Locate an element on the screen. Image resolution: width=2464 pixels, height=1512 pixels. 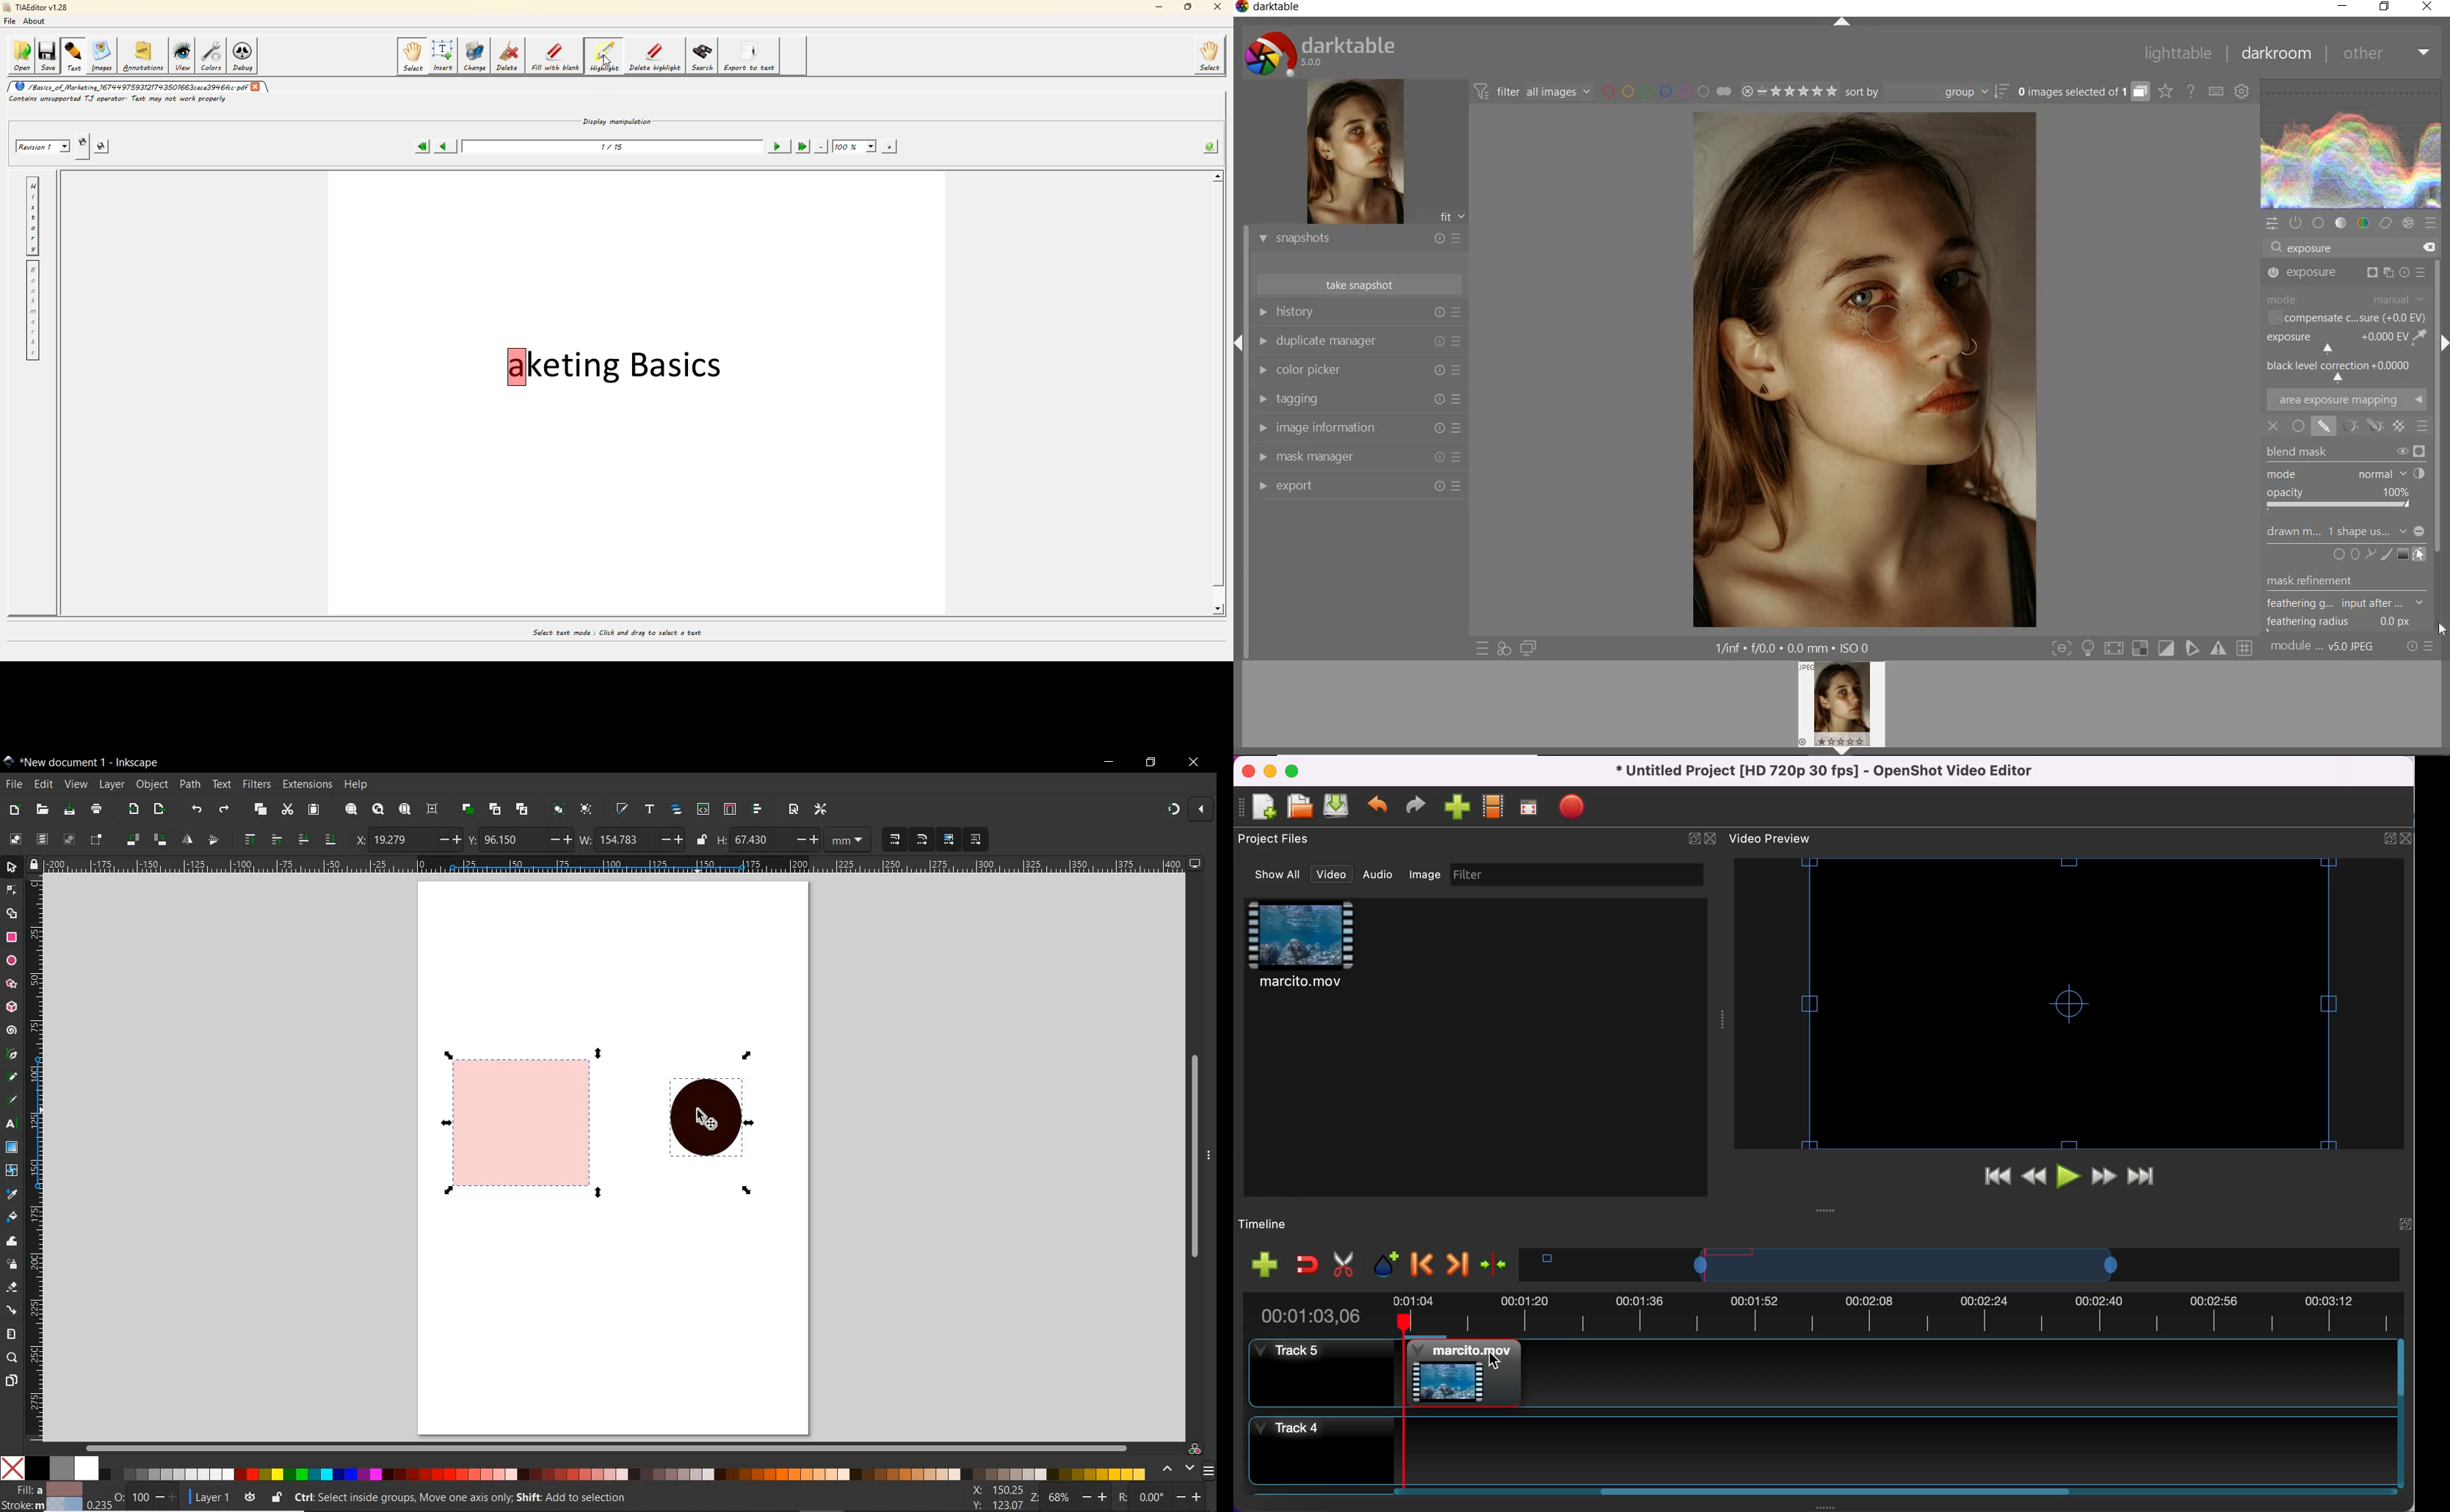
scroll bar is located at coordinates (1855, 1493).